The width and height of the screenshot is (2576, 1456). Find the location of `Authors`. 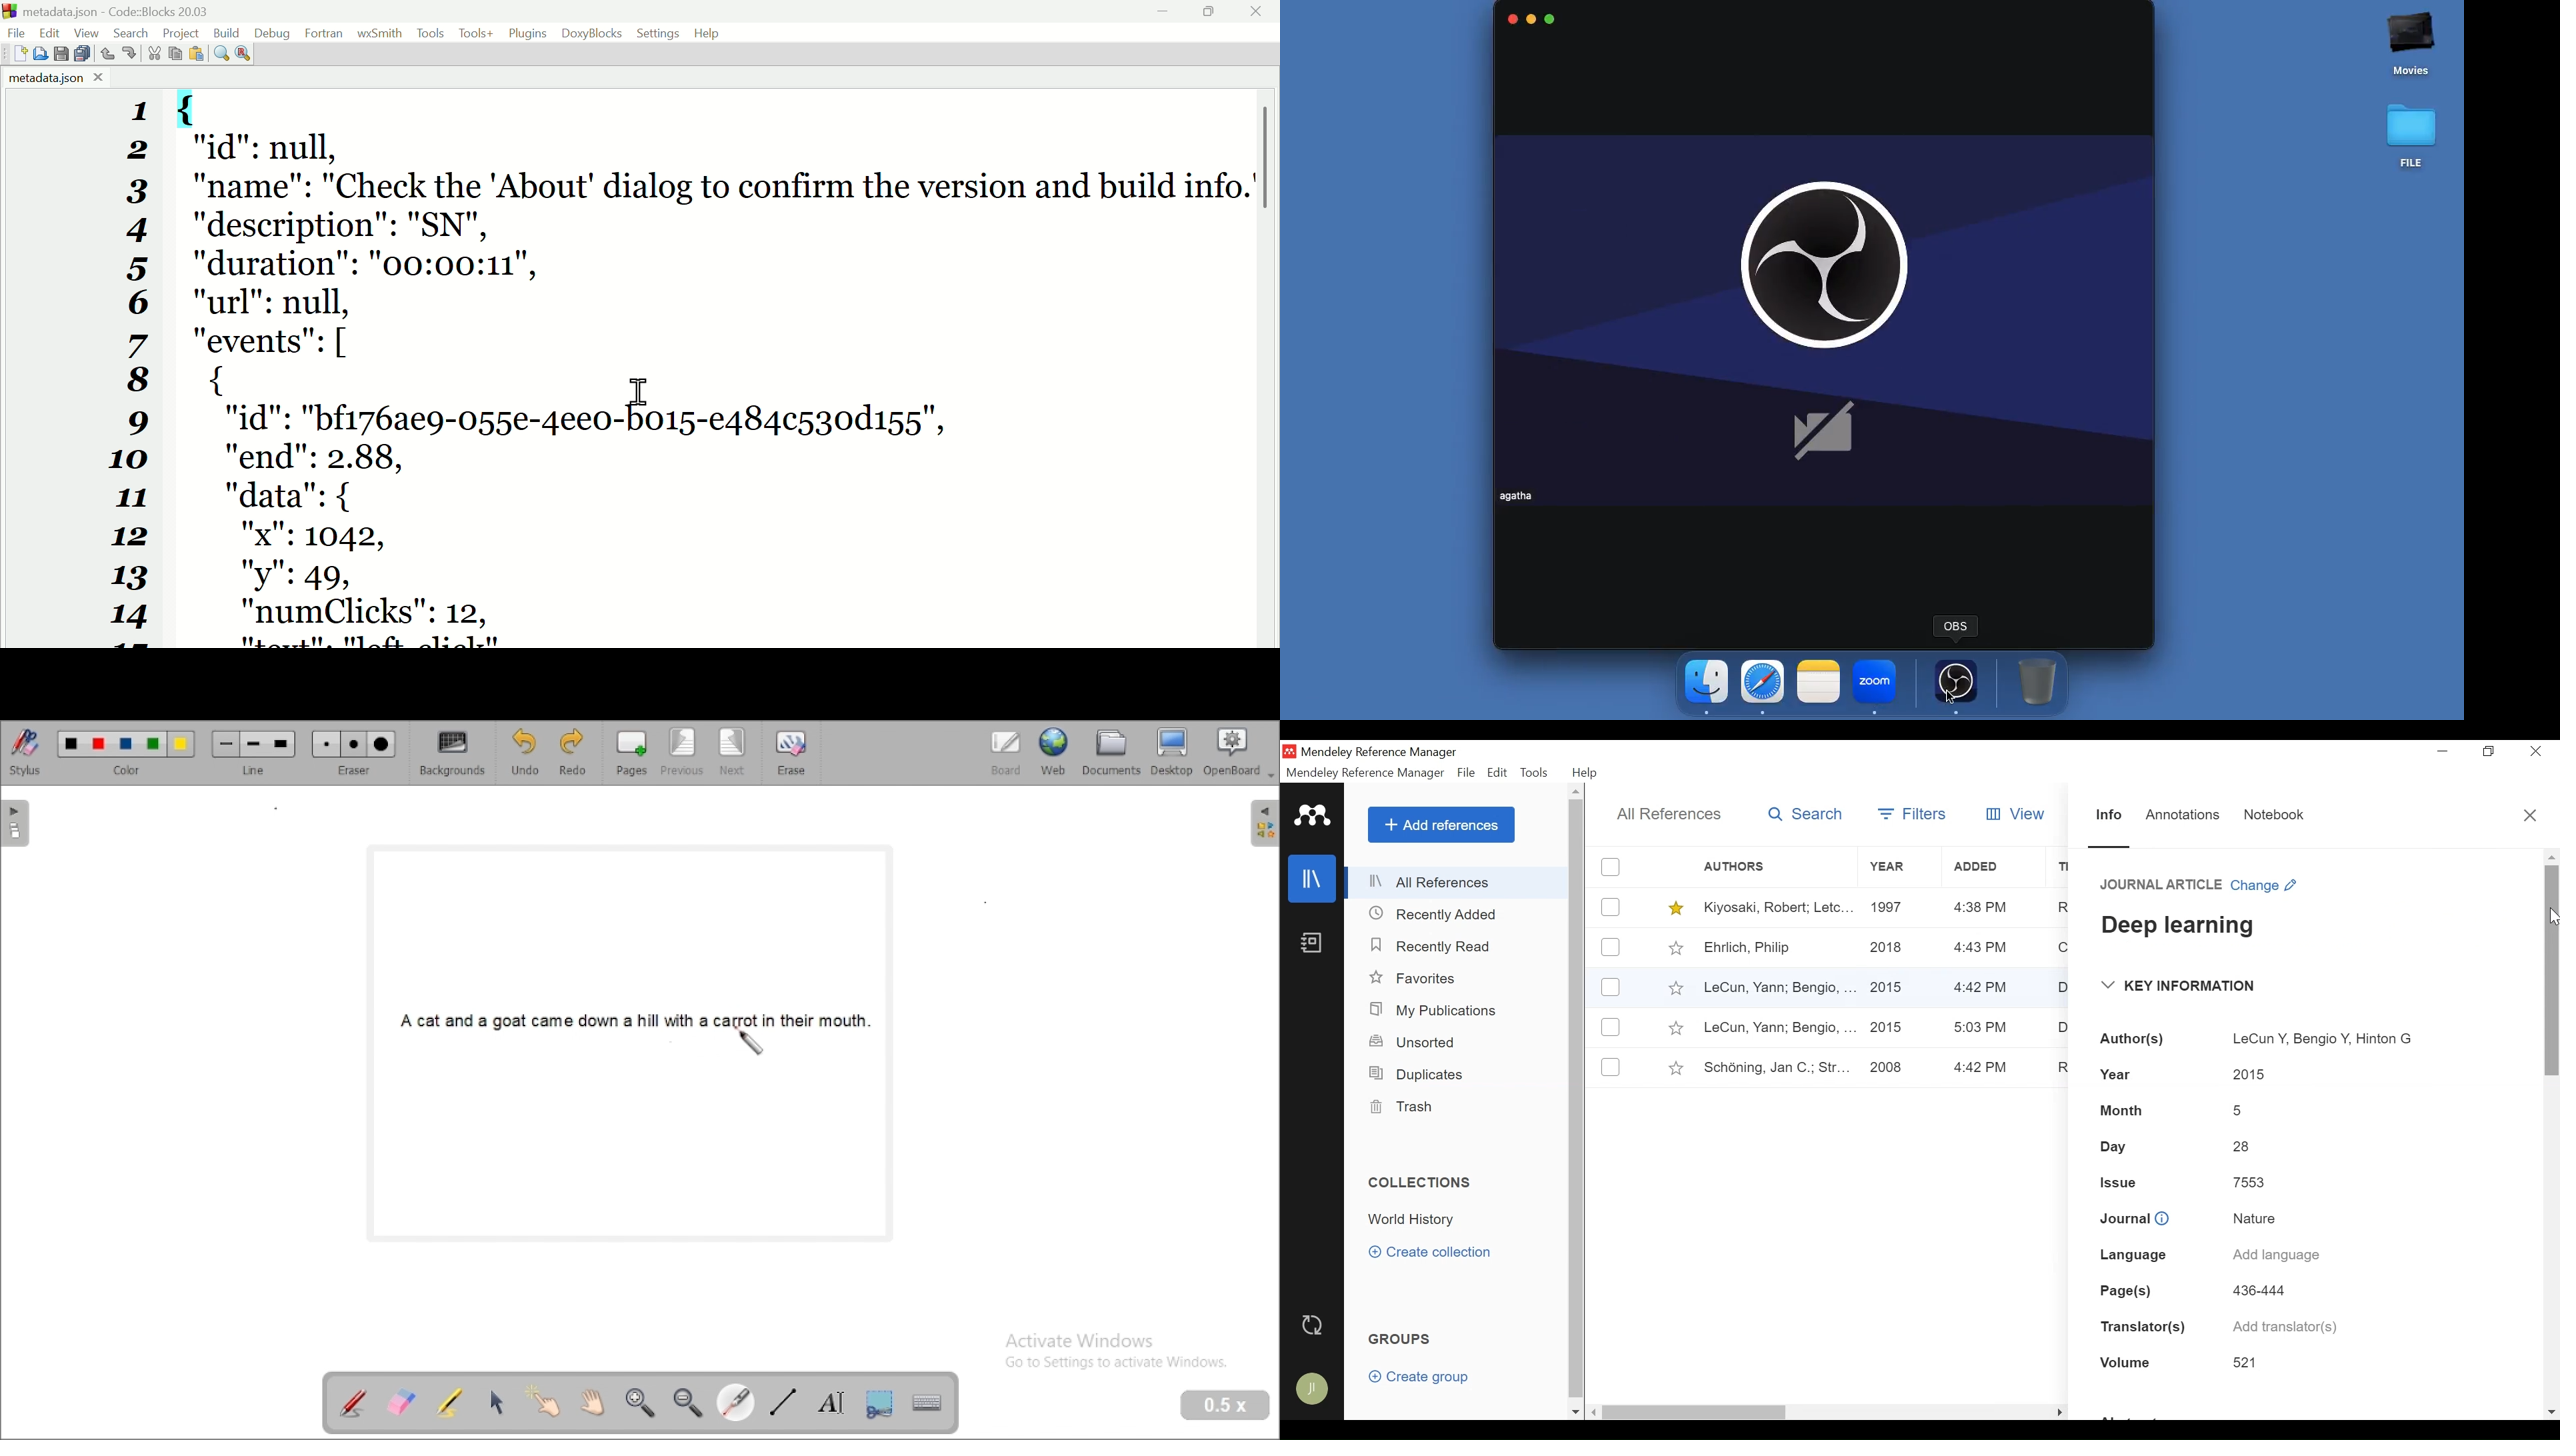

Authors is located at coordinates (1737, 867).